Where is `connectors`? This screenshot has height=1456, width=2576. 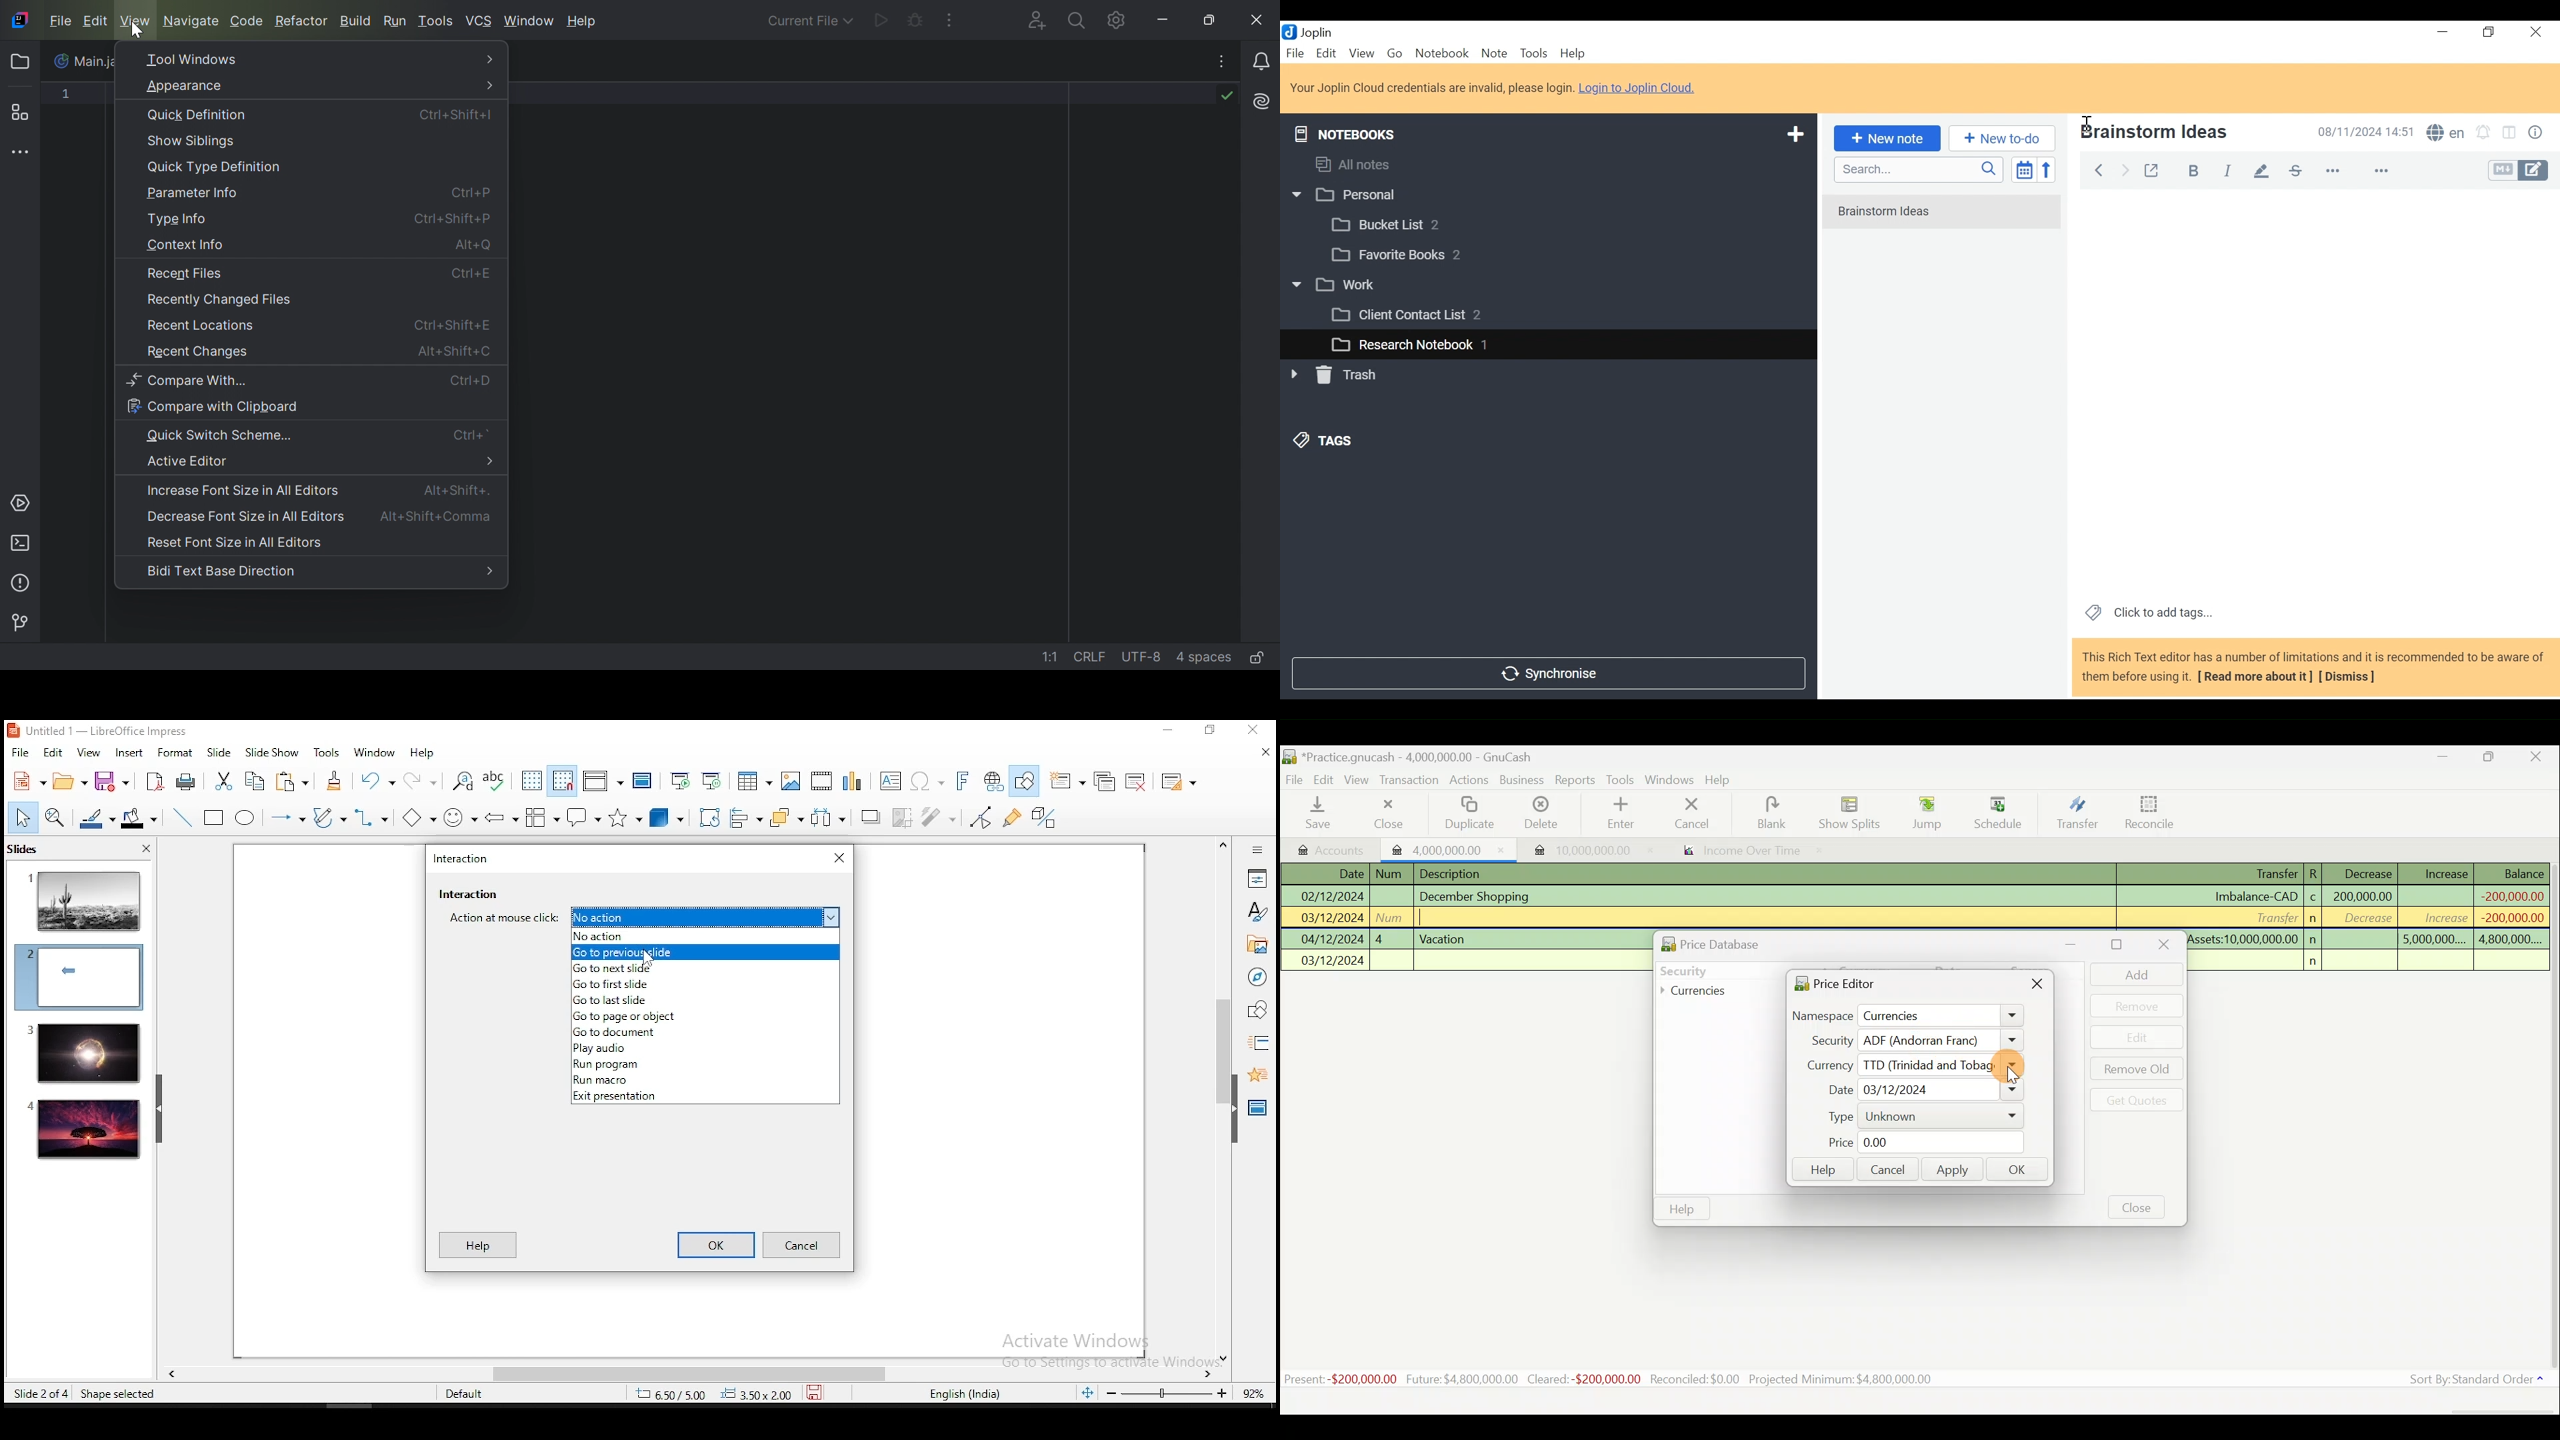
connectors is located at coordinates (369, 818).